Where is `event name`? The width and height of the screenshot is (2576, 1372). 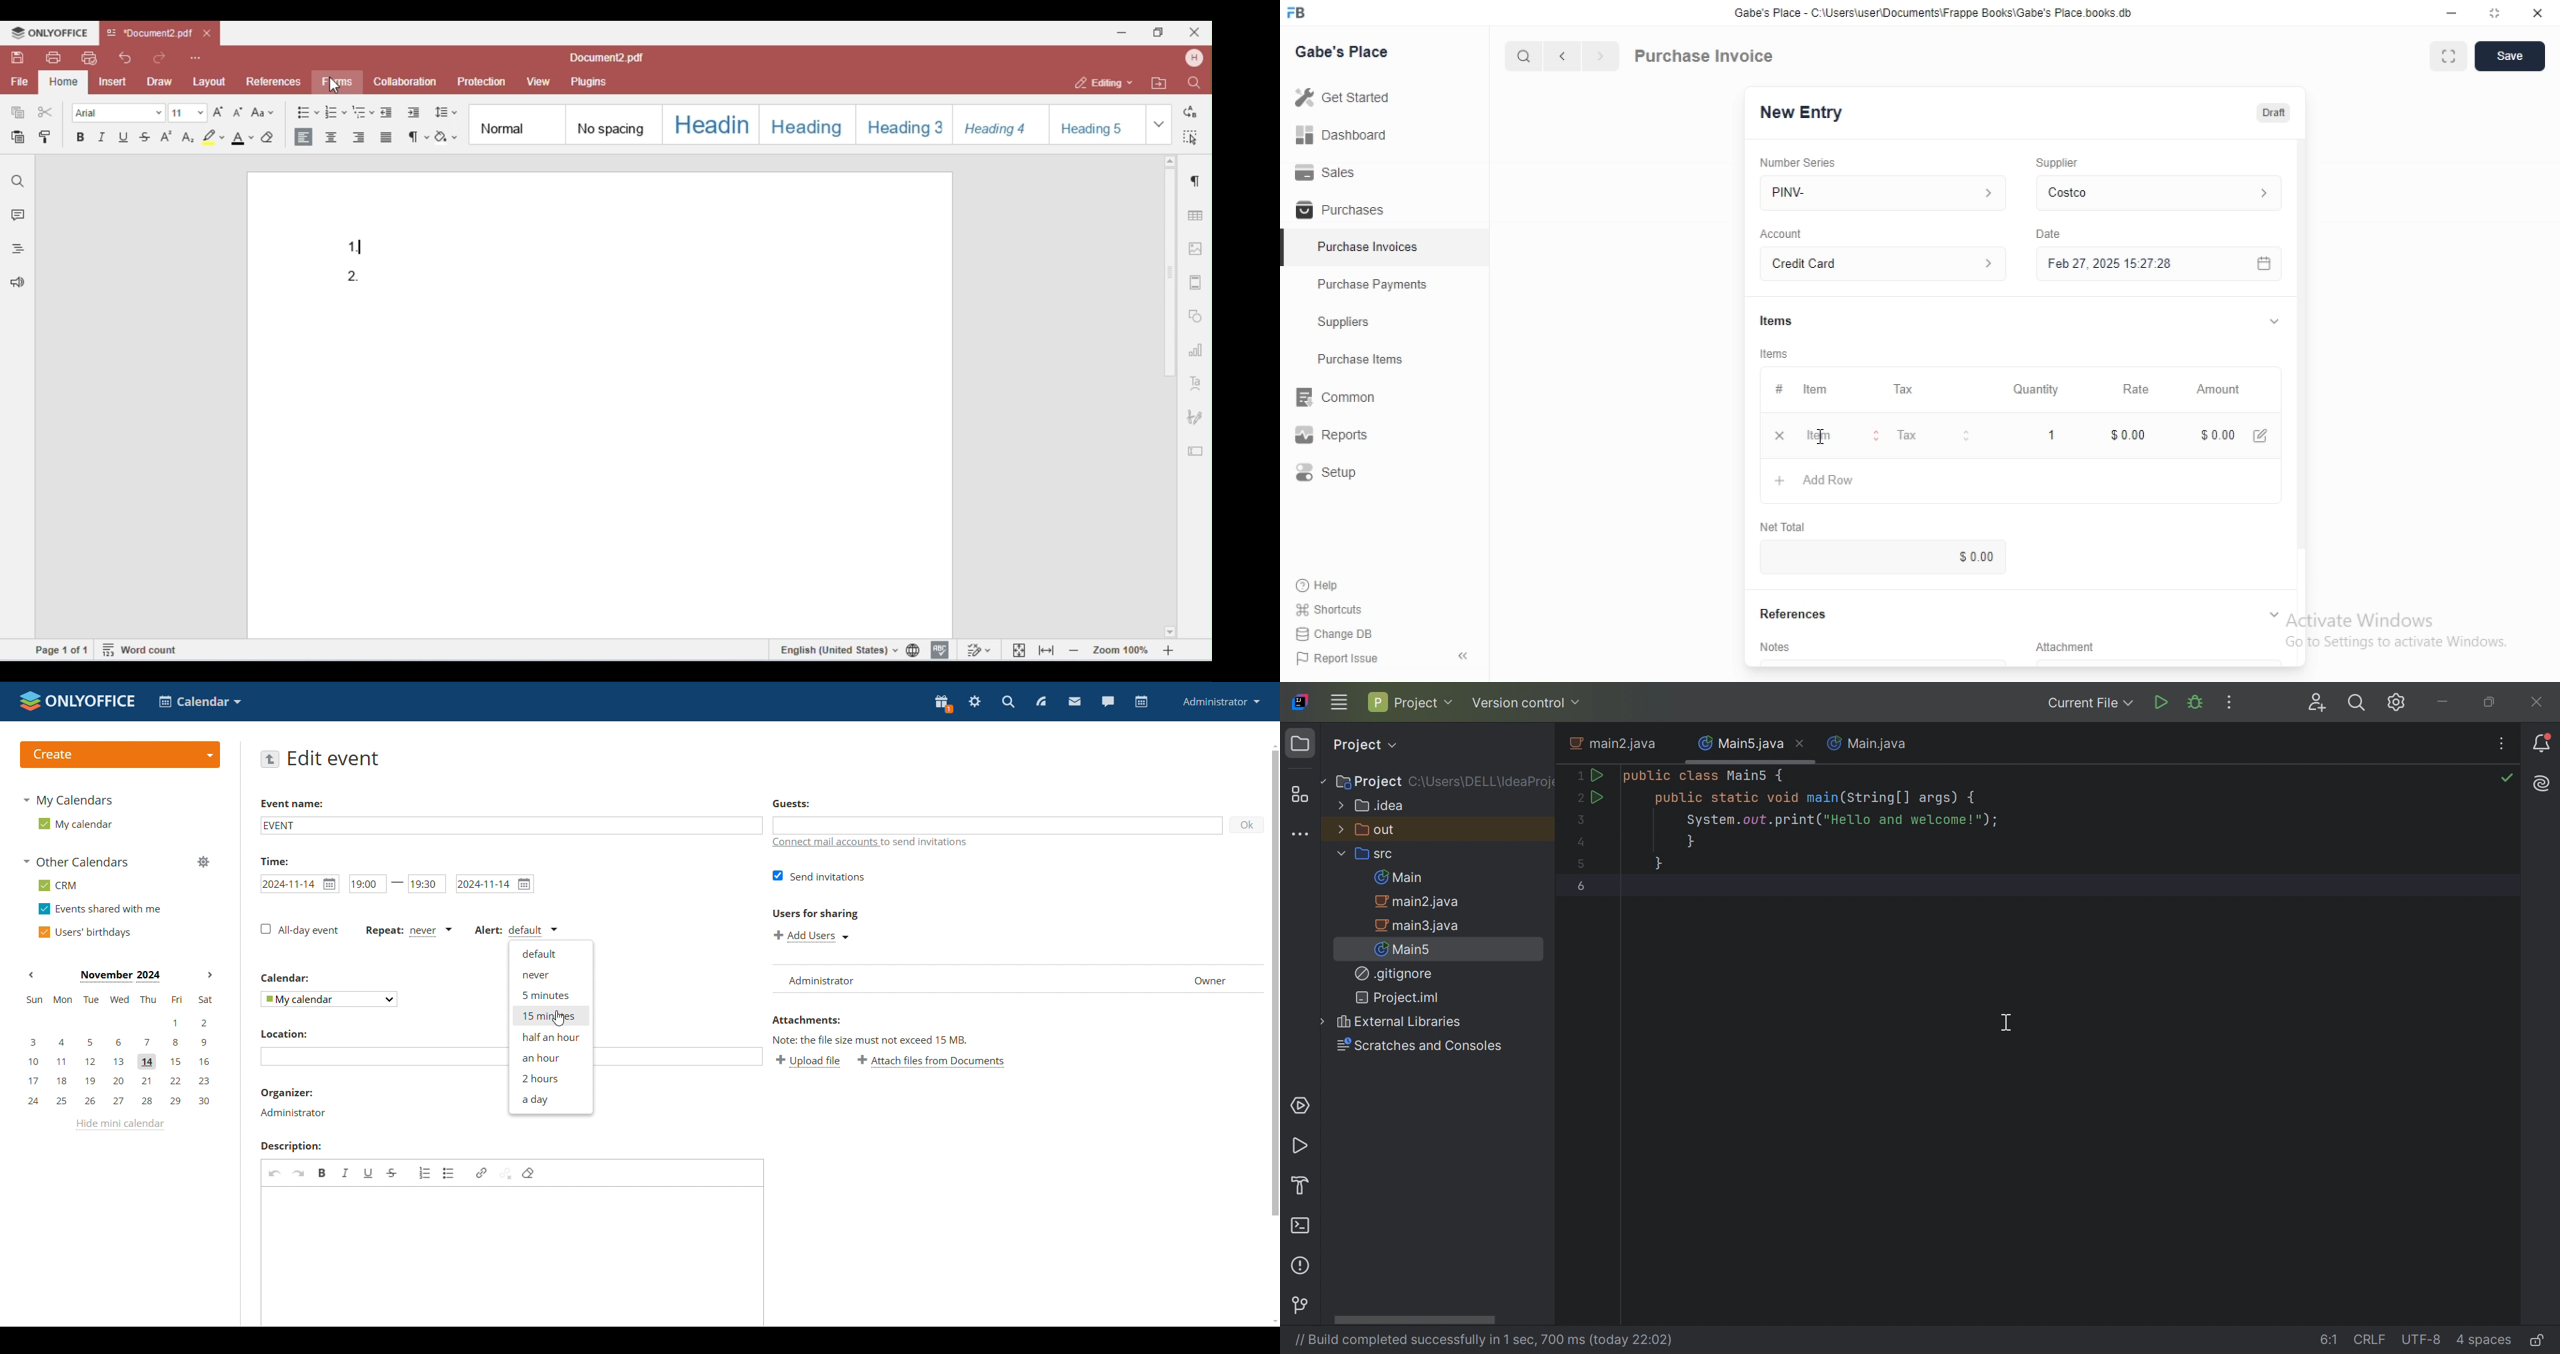 event name is located at coordinates (291, 806).